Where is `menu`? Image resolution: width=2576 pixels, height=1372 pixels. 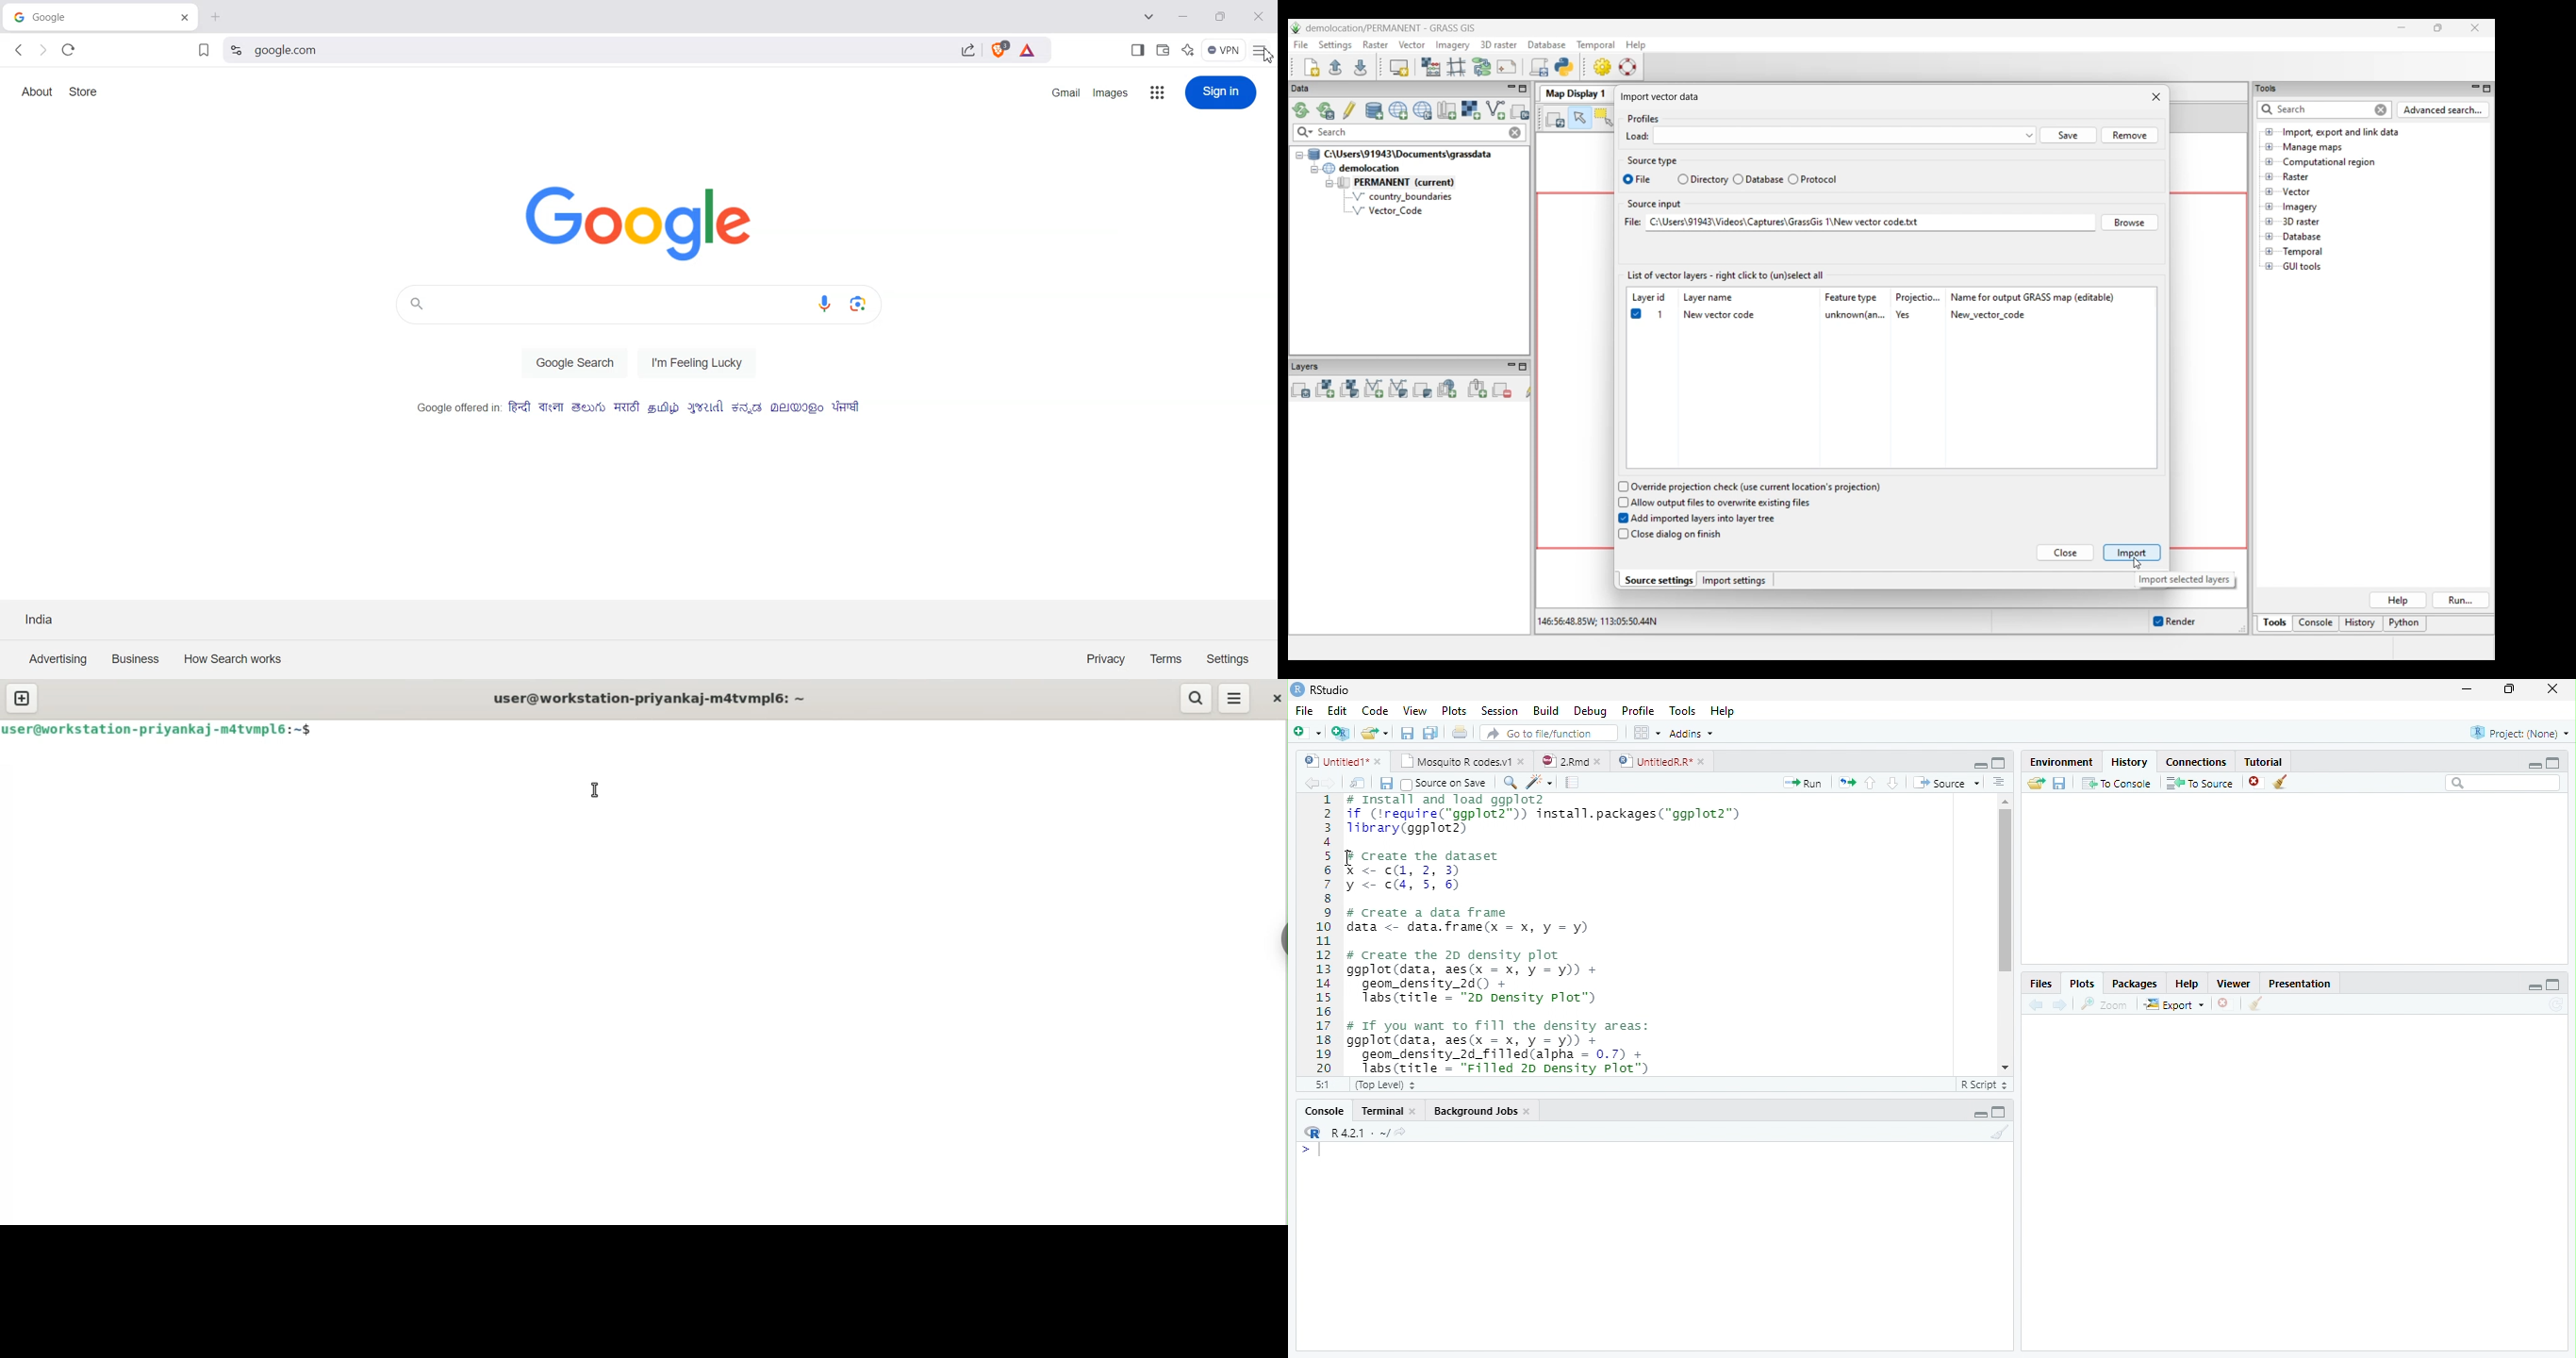 menu is located at coordinates (1235, 699).